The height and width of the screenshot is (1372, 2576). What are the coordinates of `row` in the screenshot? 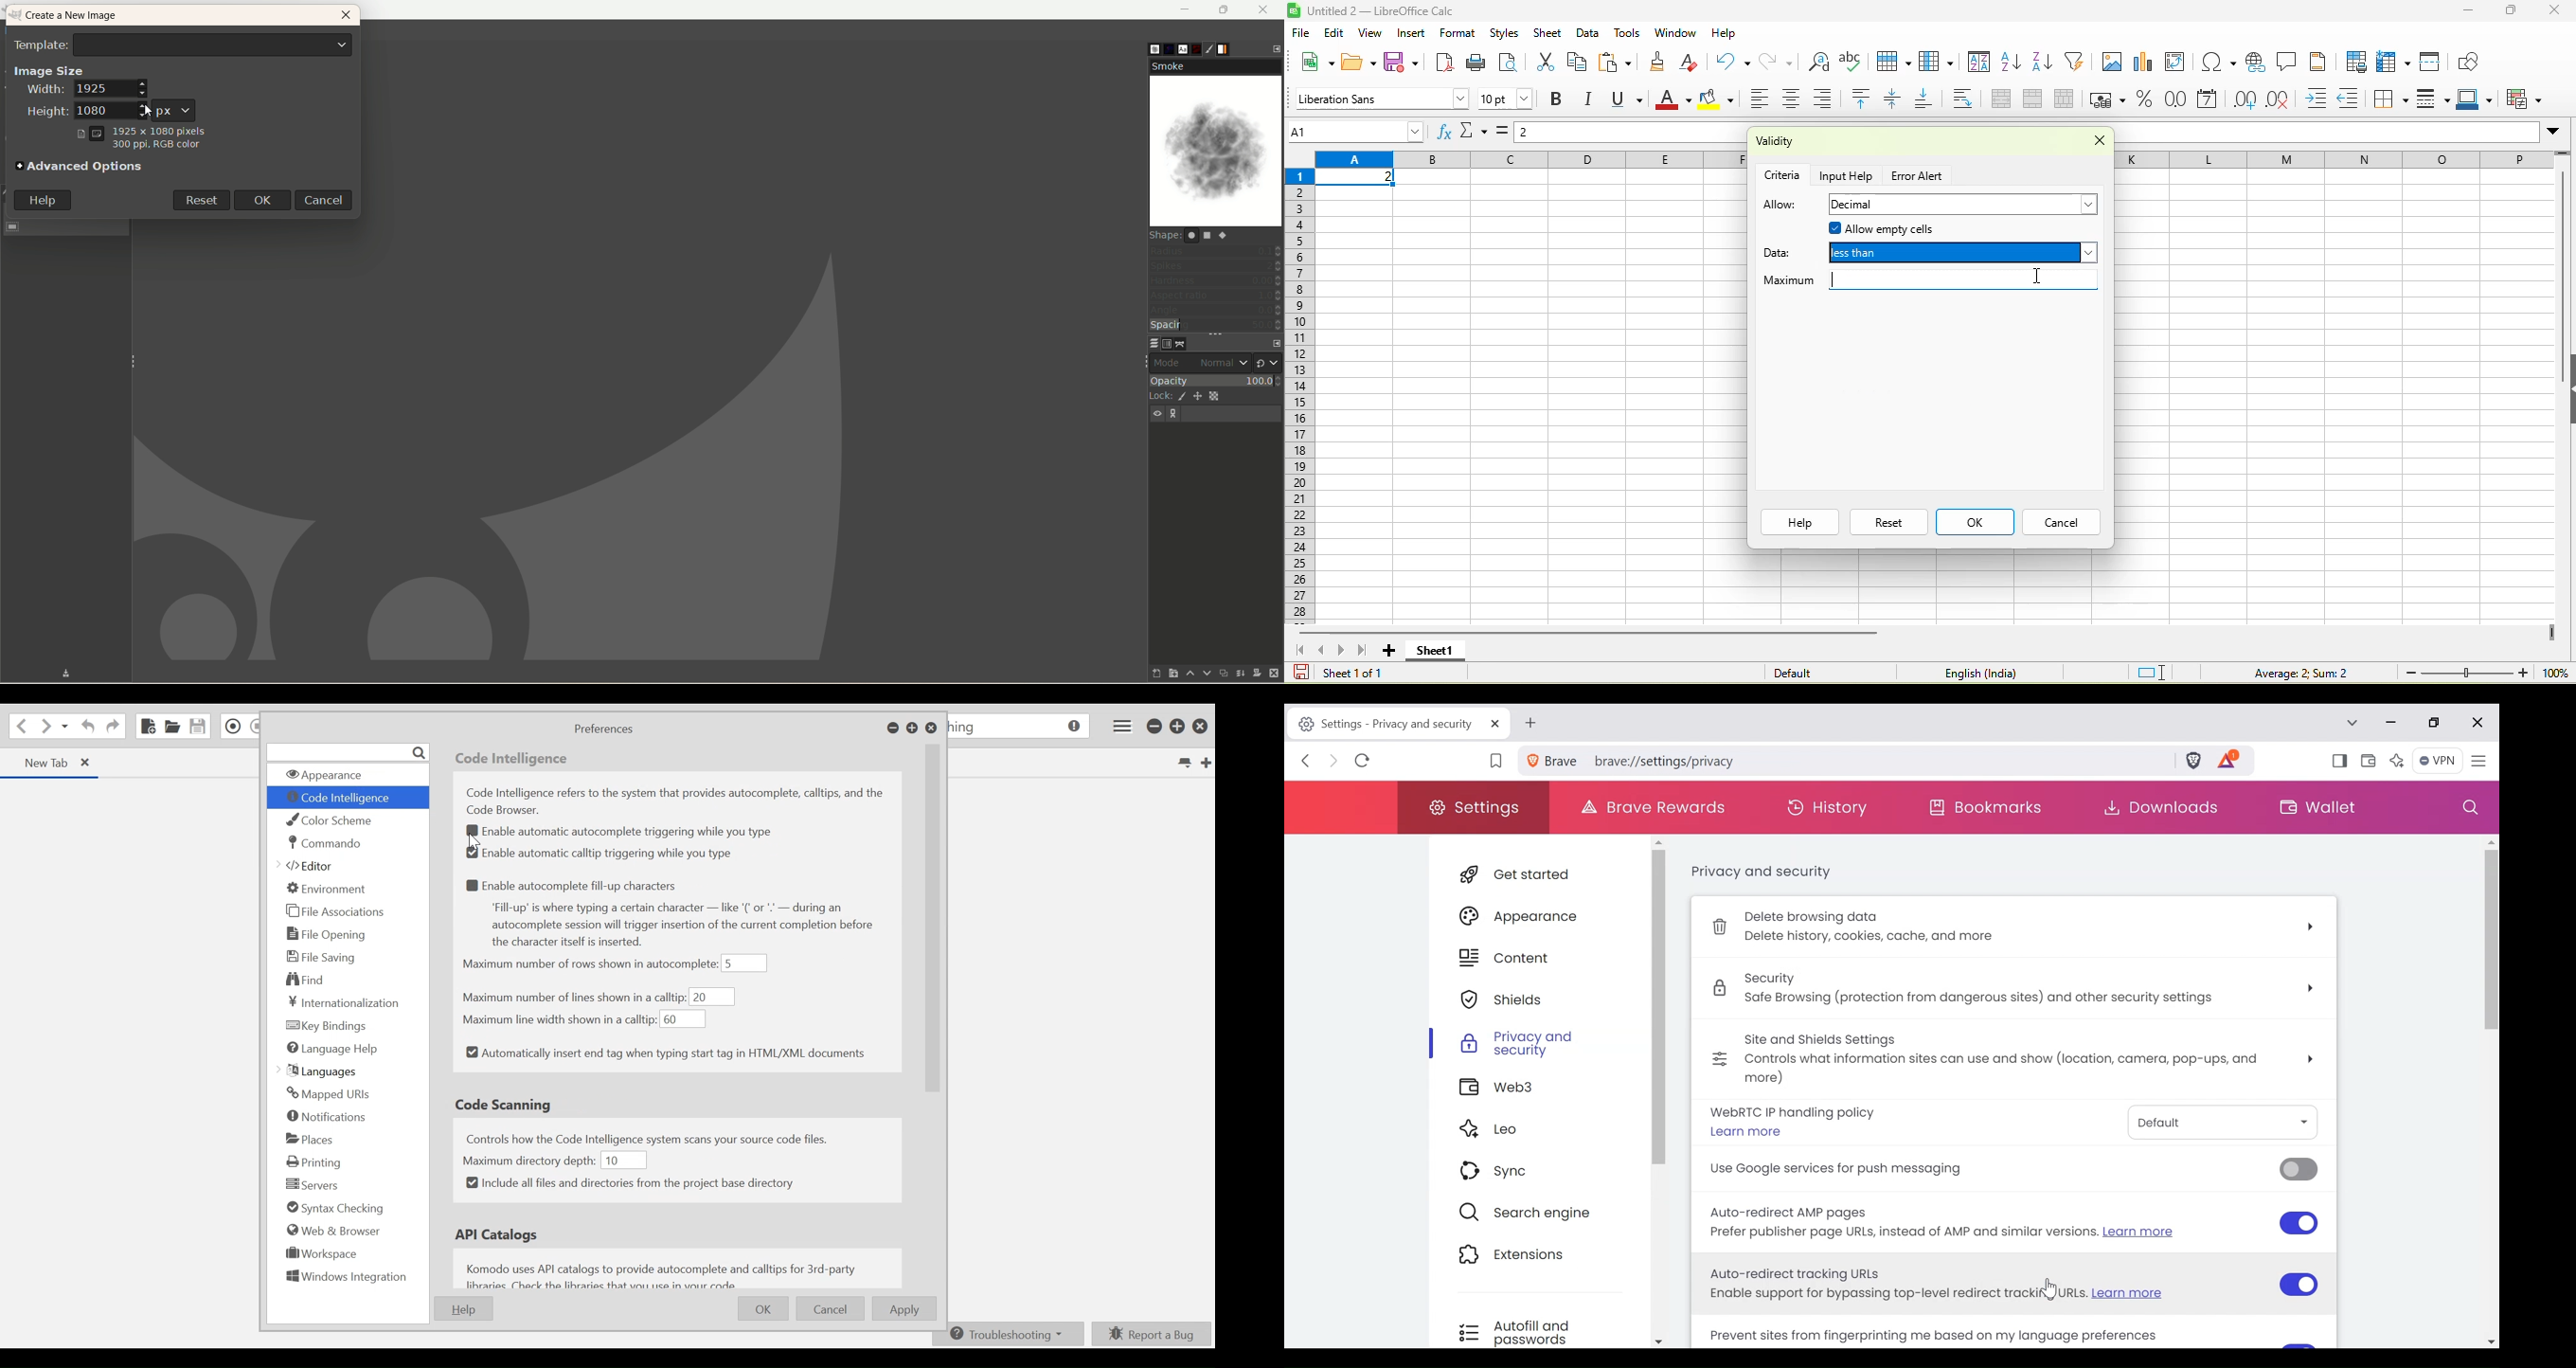 It's located at (2334, 159).